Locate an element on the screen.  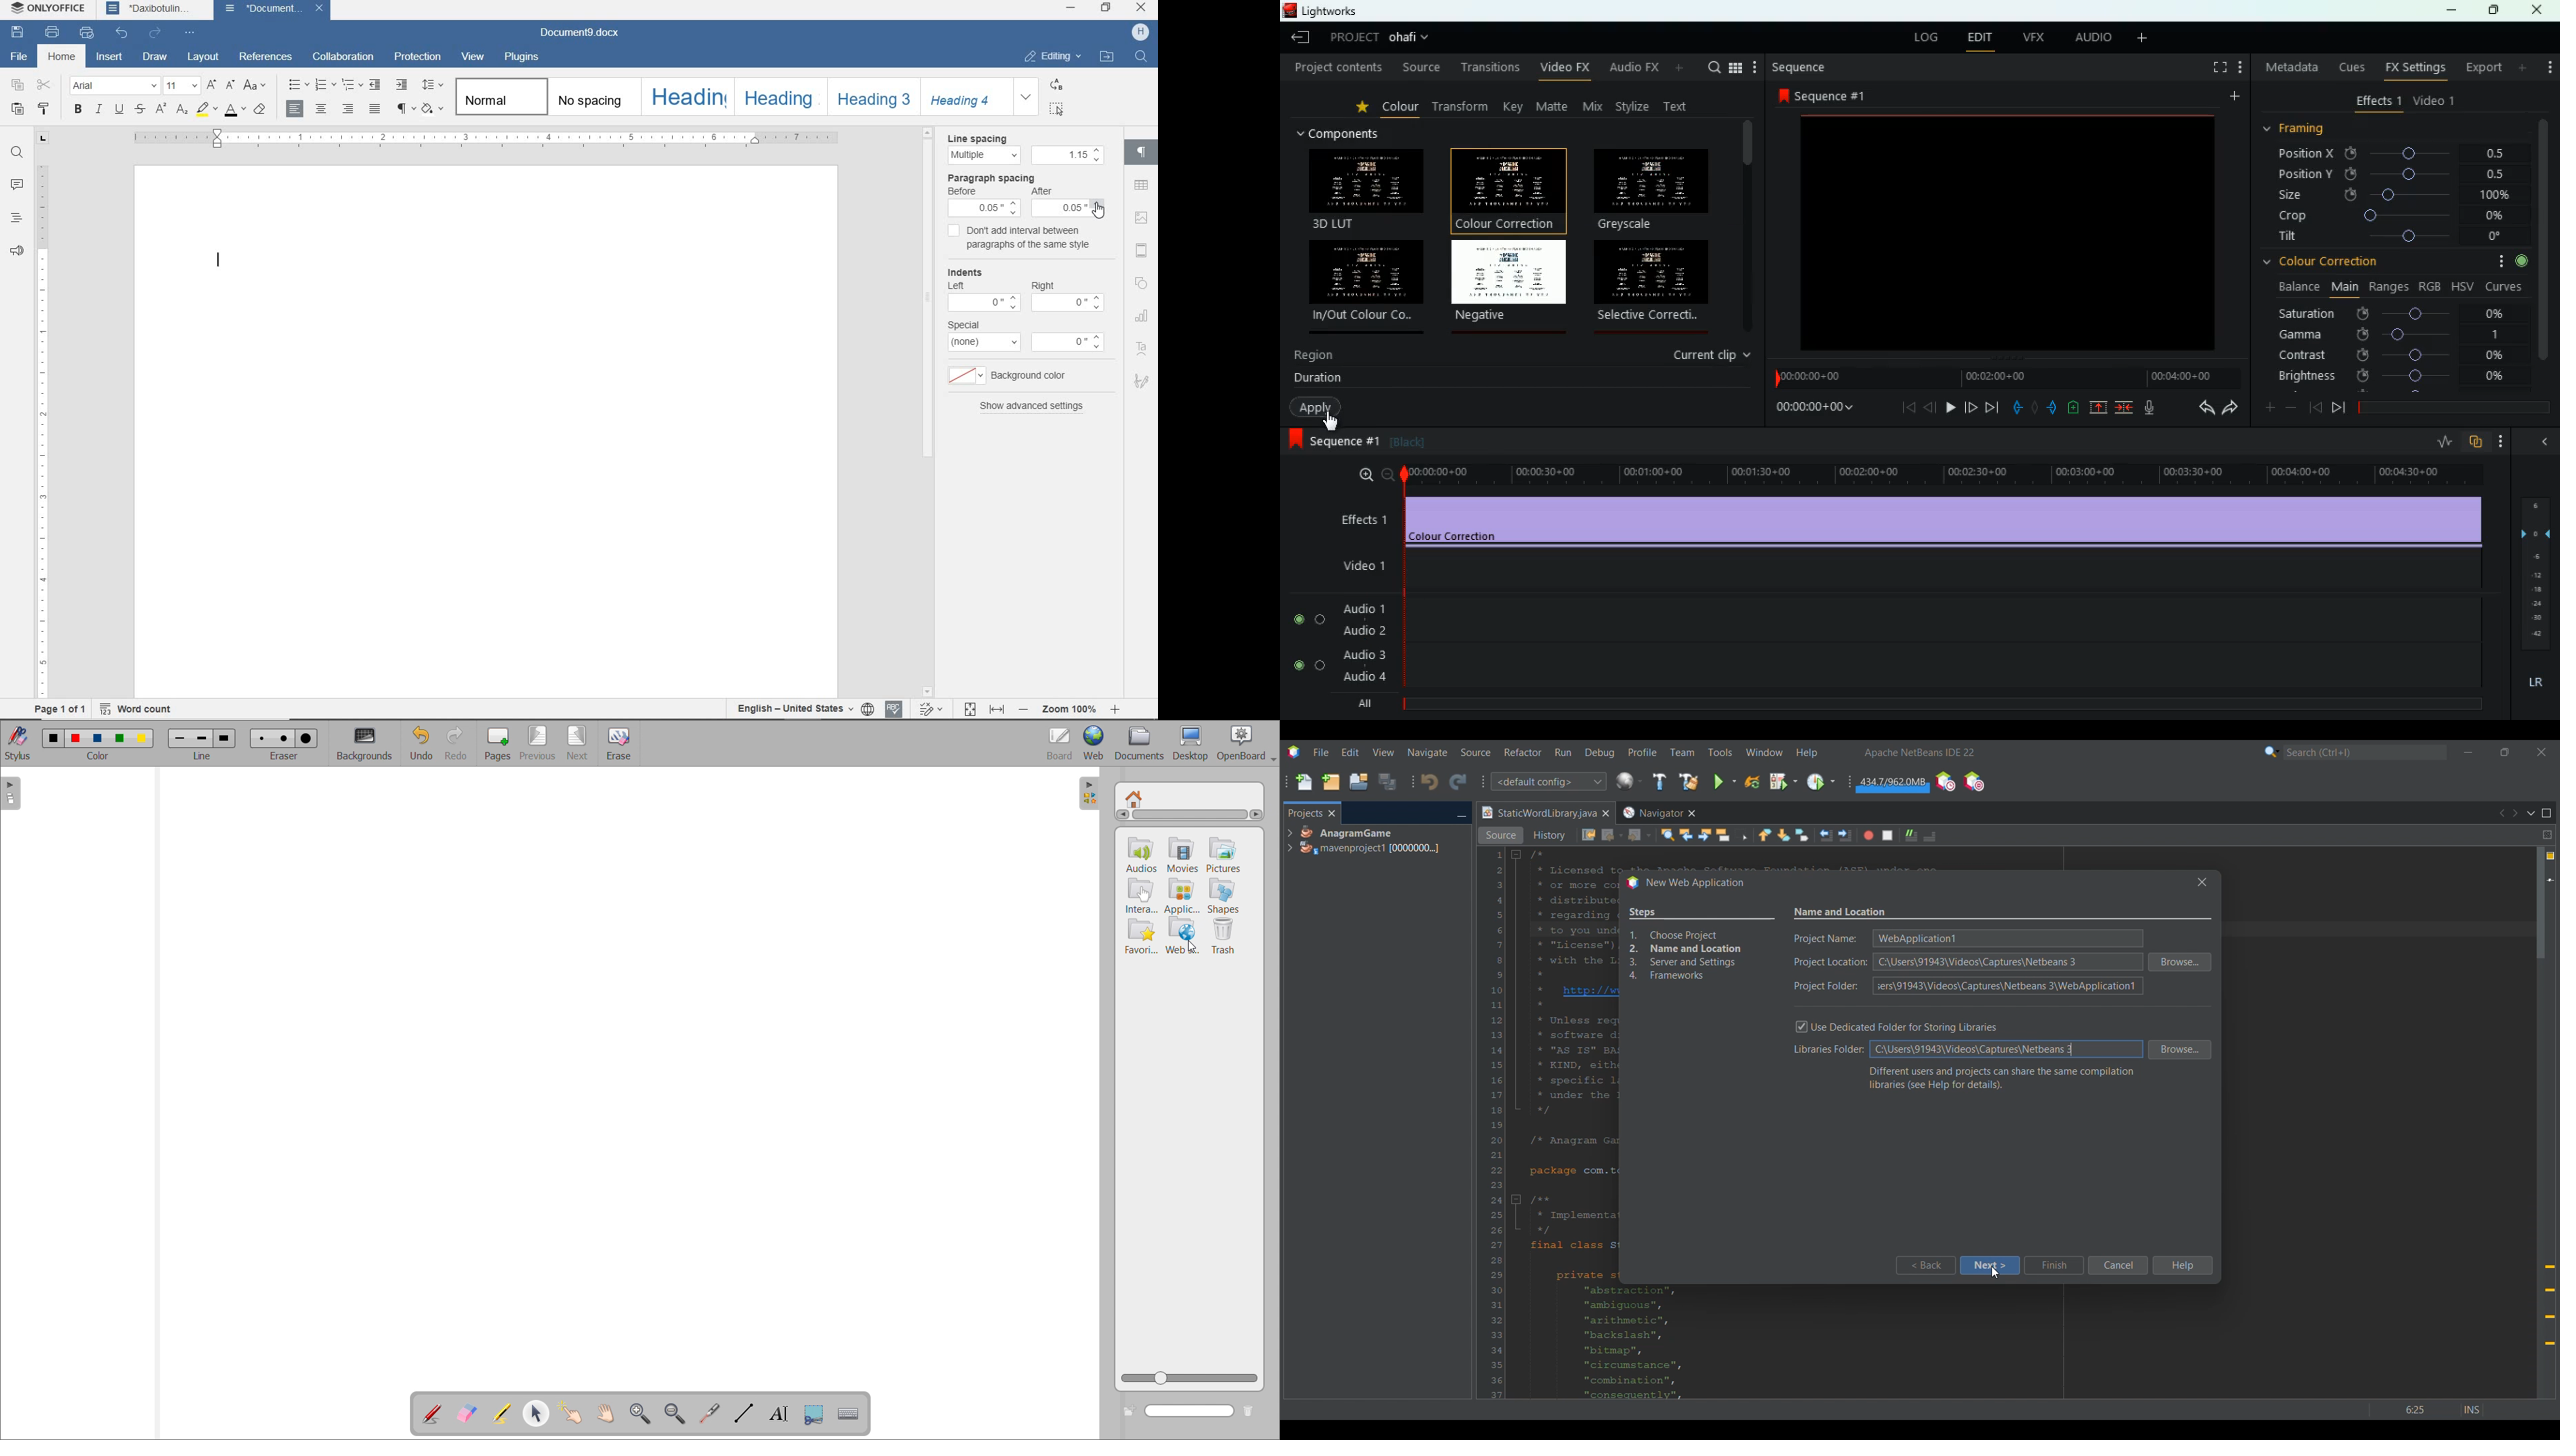
increment font size is located at coordinates (212, 86).